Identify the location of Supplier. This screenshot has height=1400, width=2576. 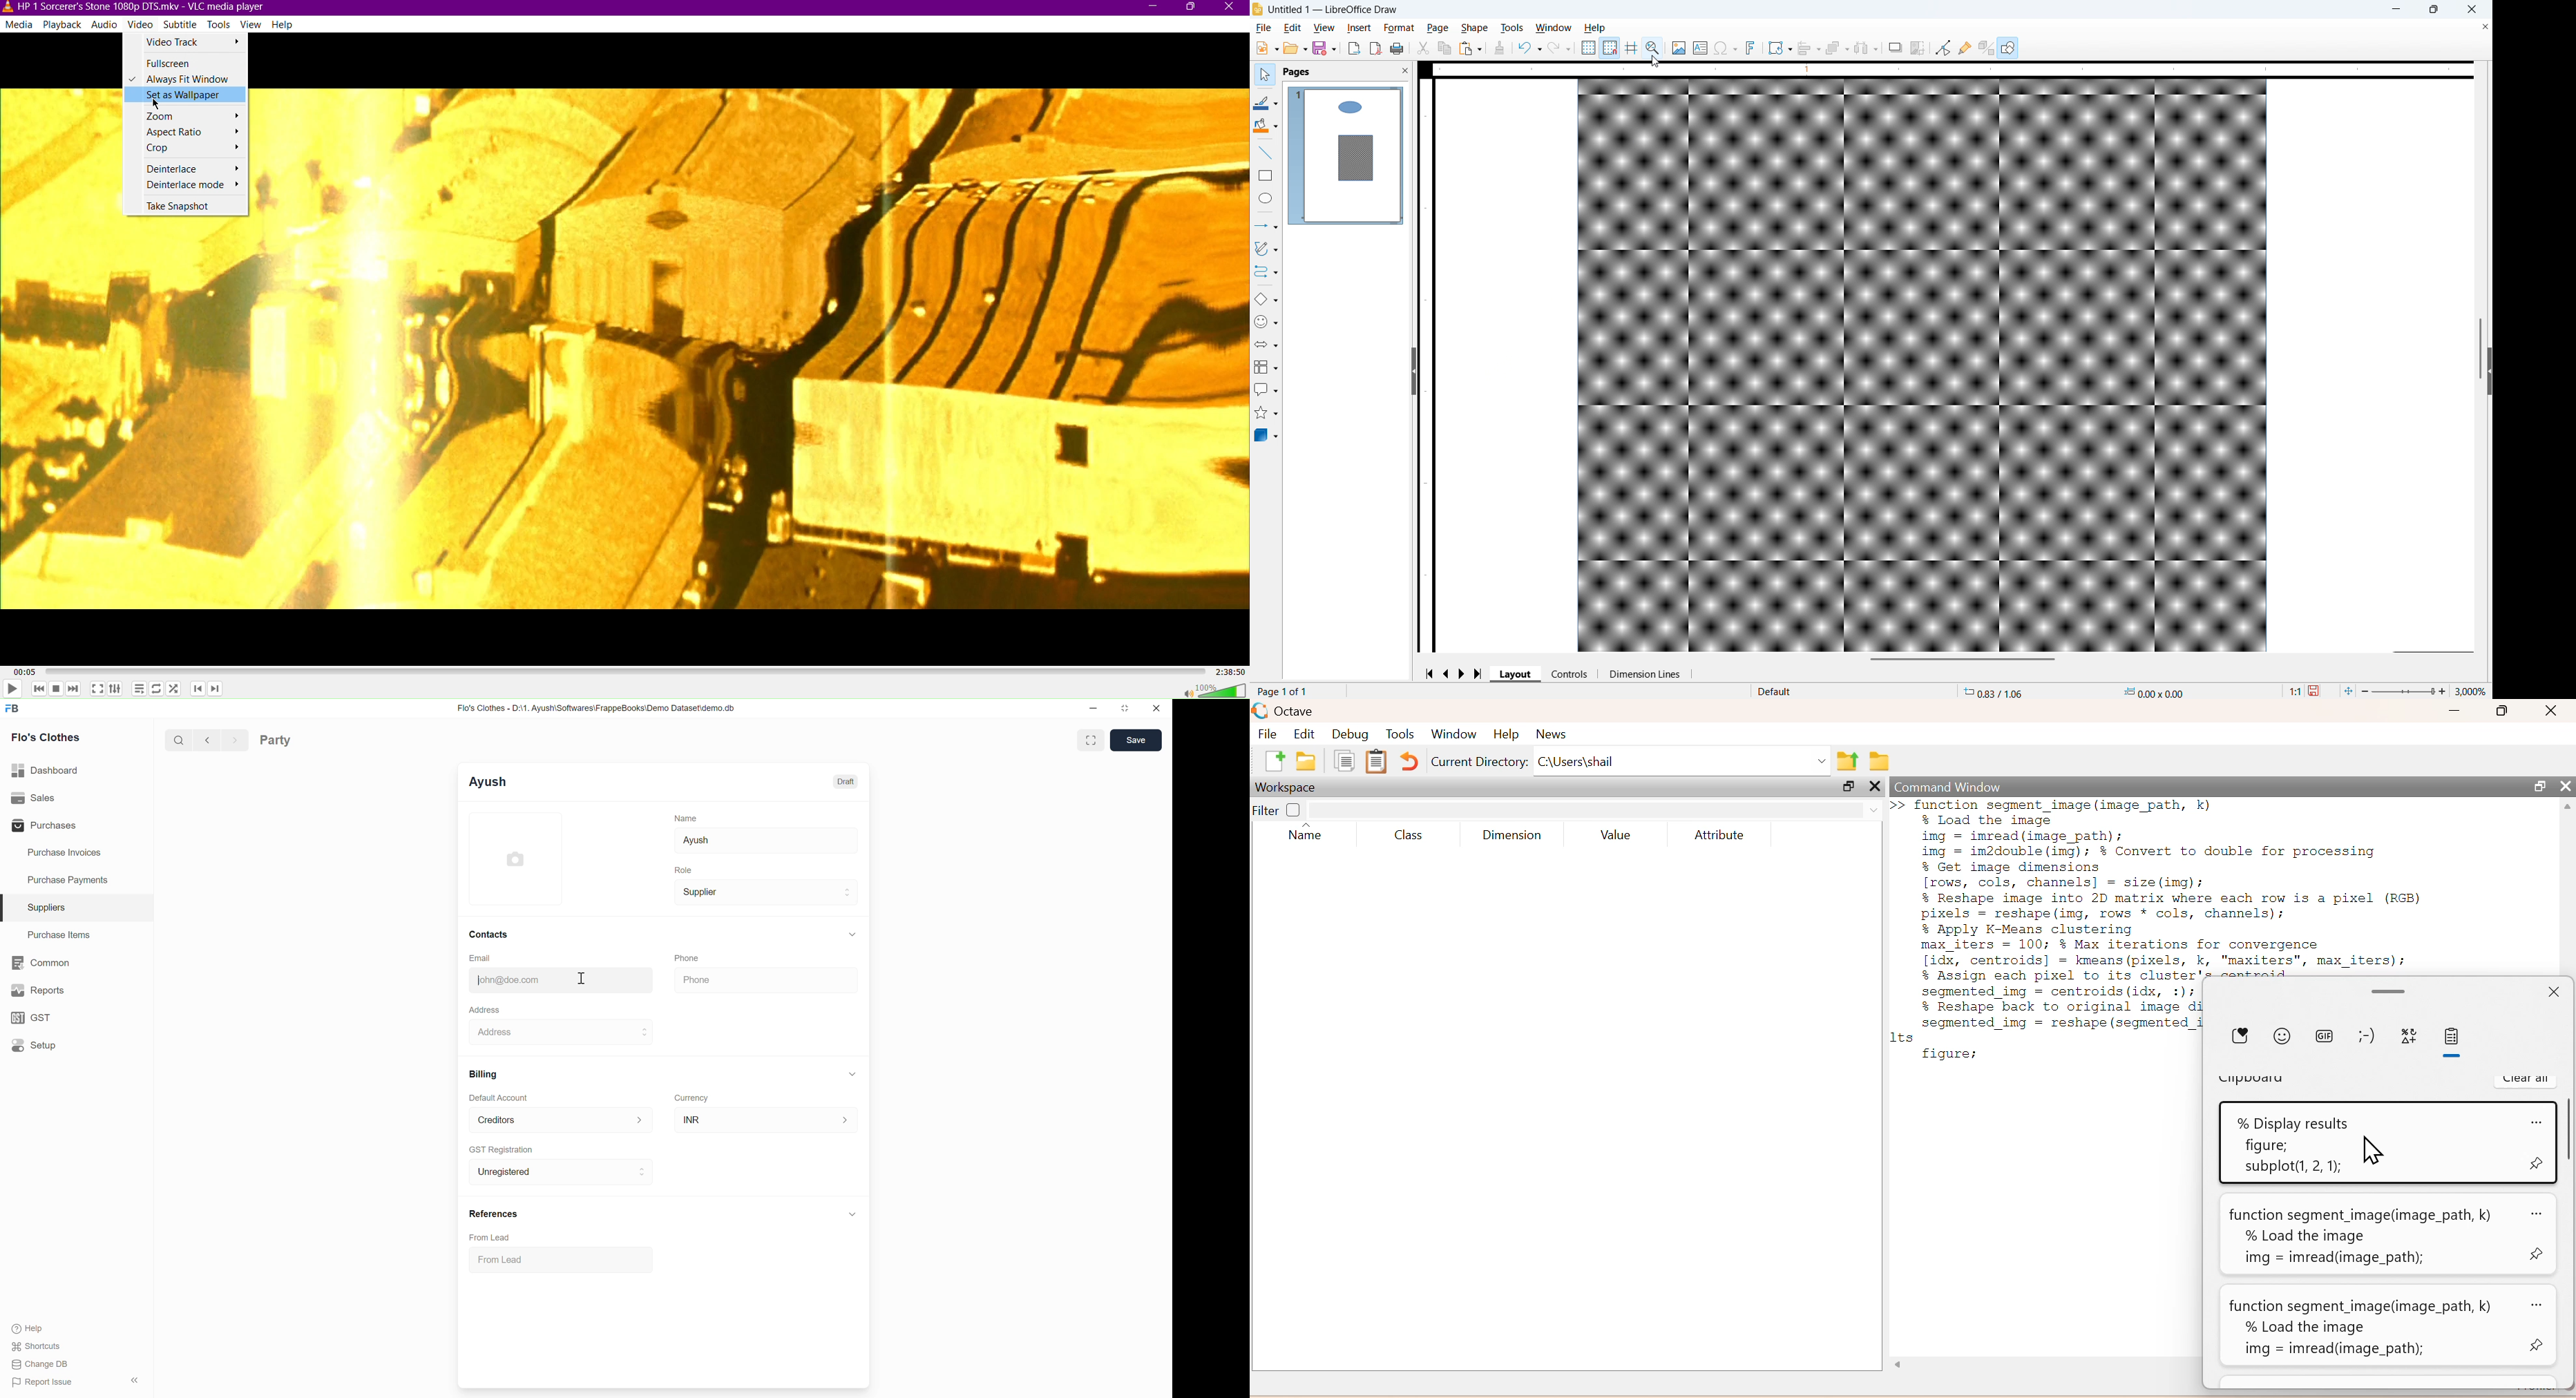
(766, 892).